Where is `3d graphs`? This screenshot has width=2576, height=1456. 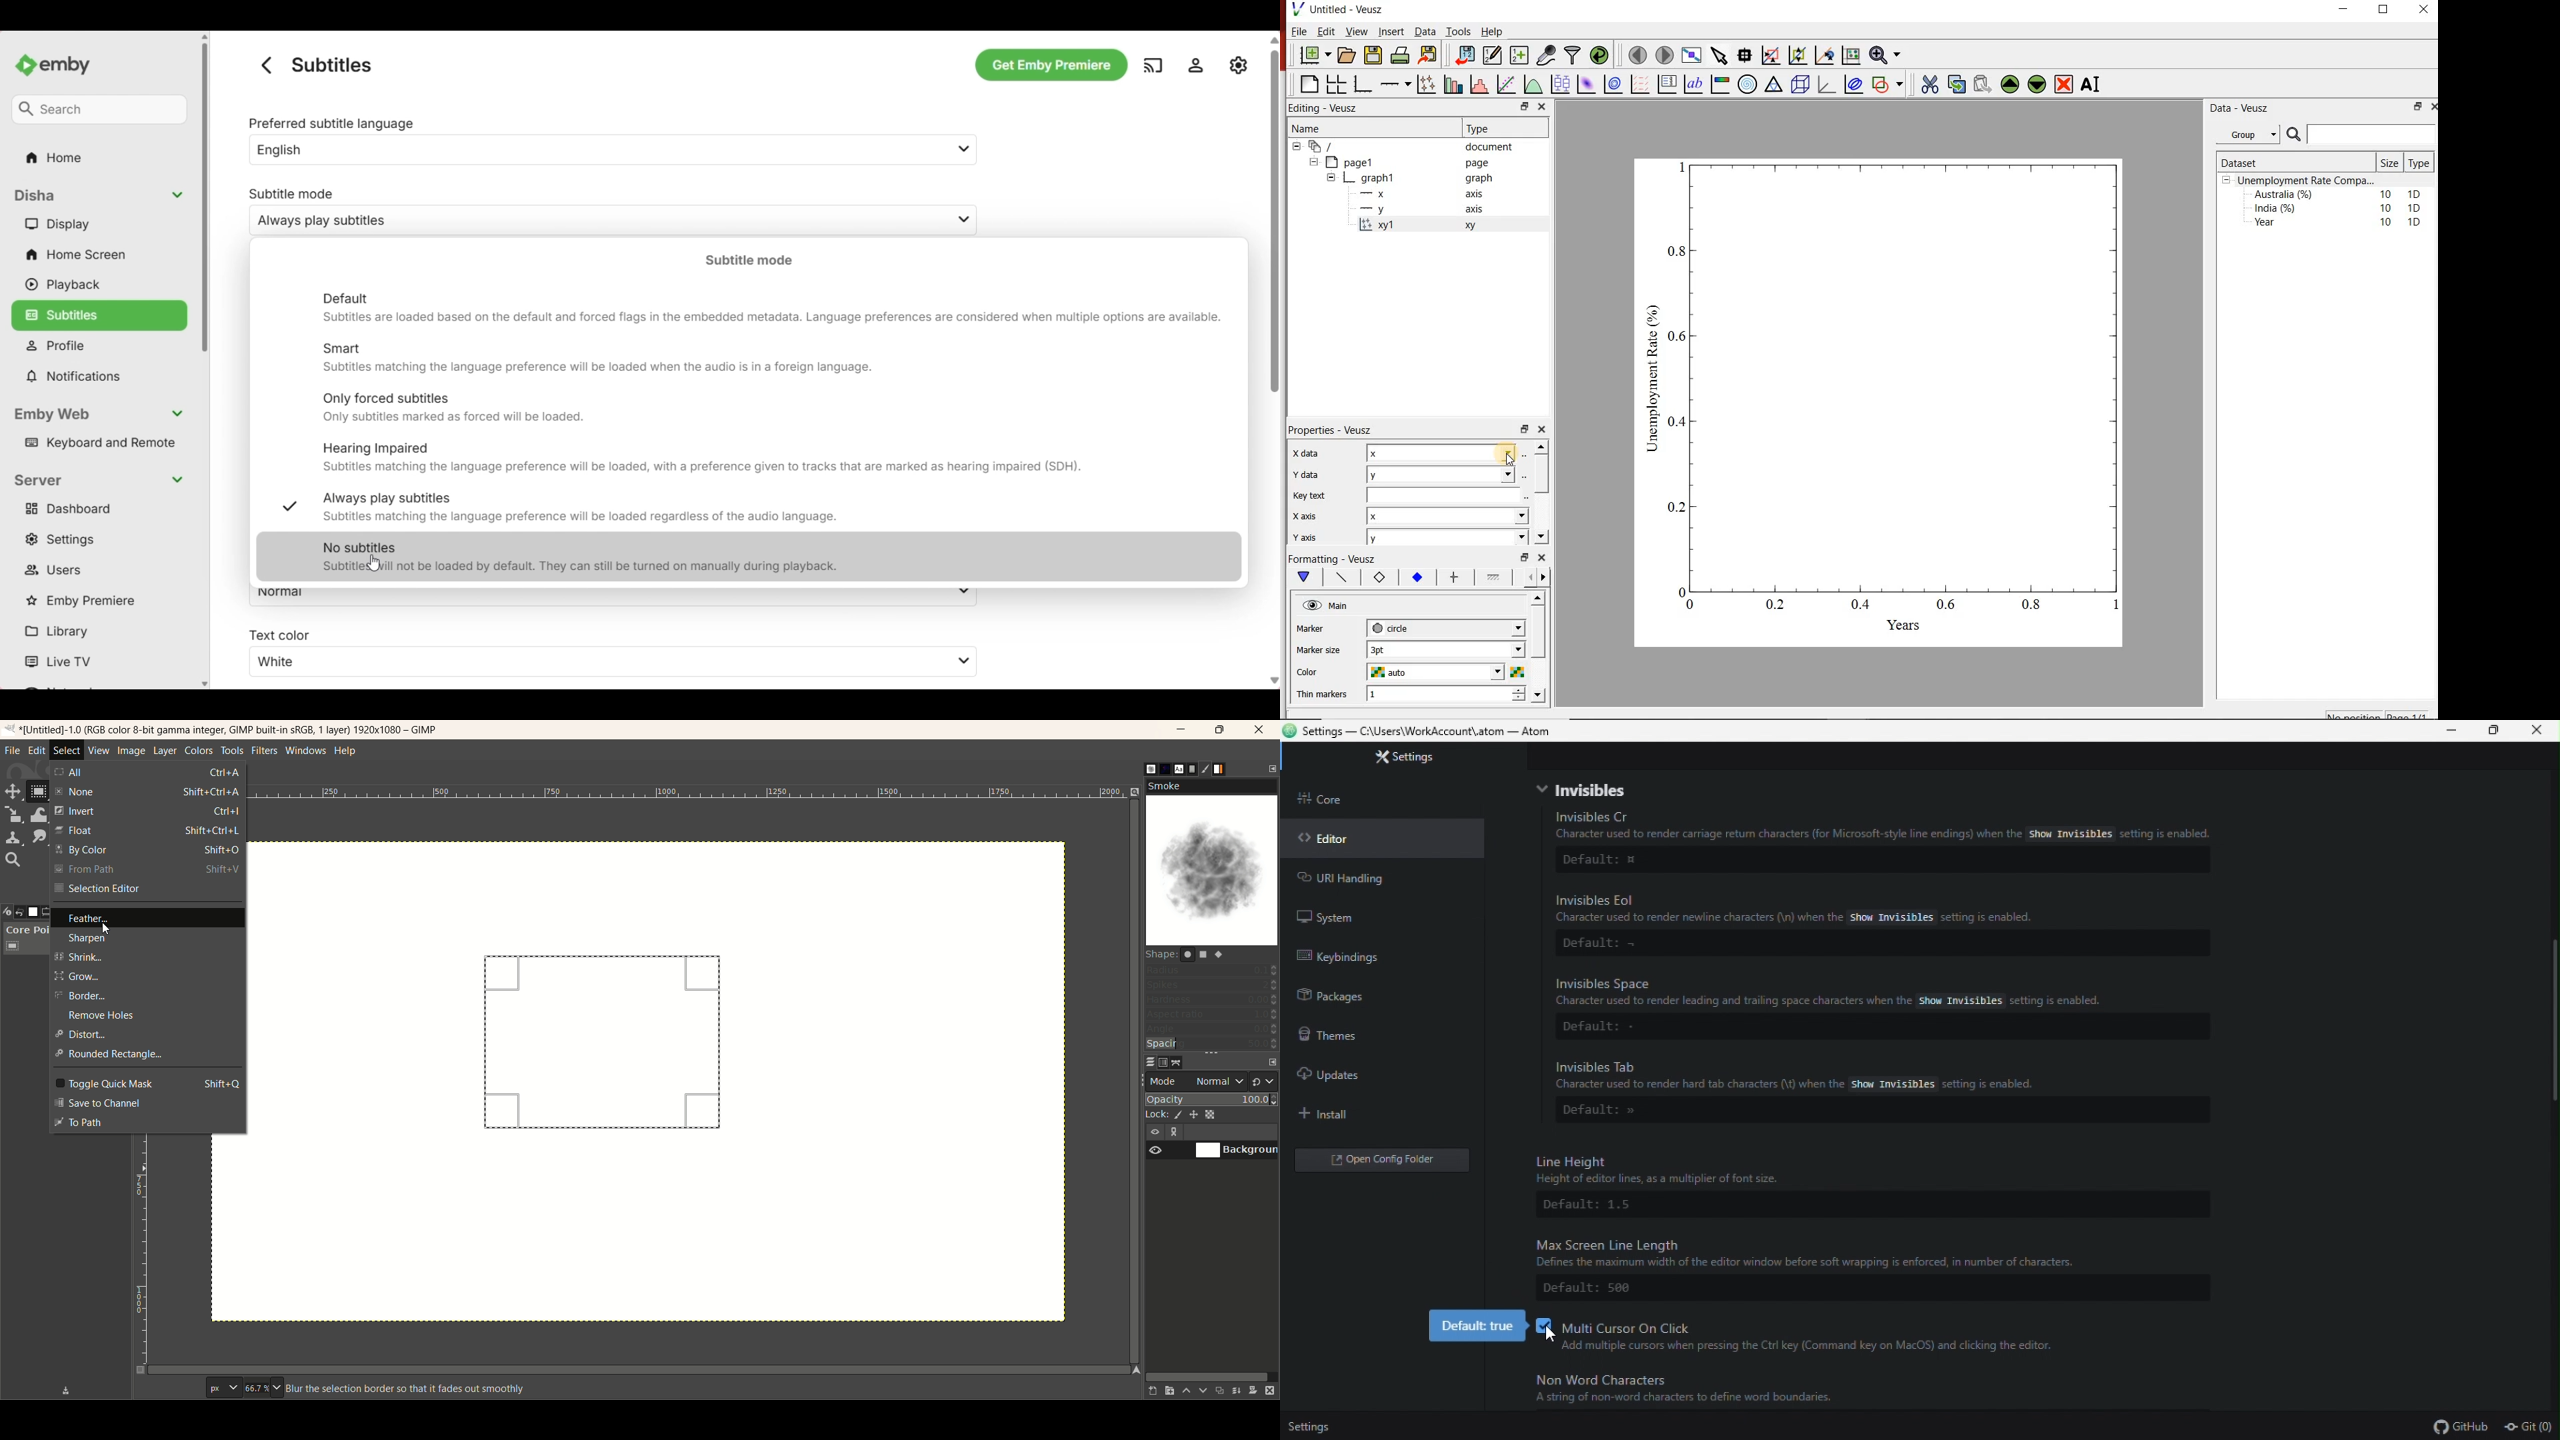
3d graphs is located at coordinates (1826, 84).